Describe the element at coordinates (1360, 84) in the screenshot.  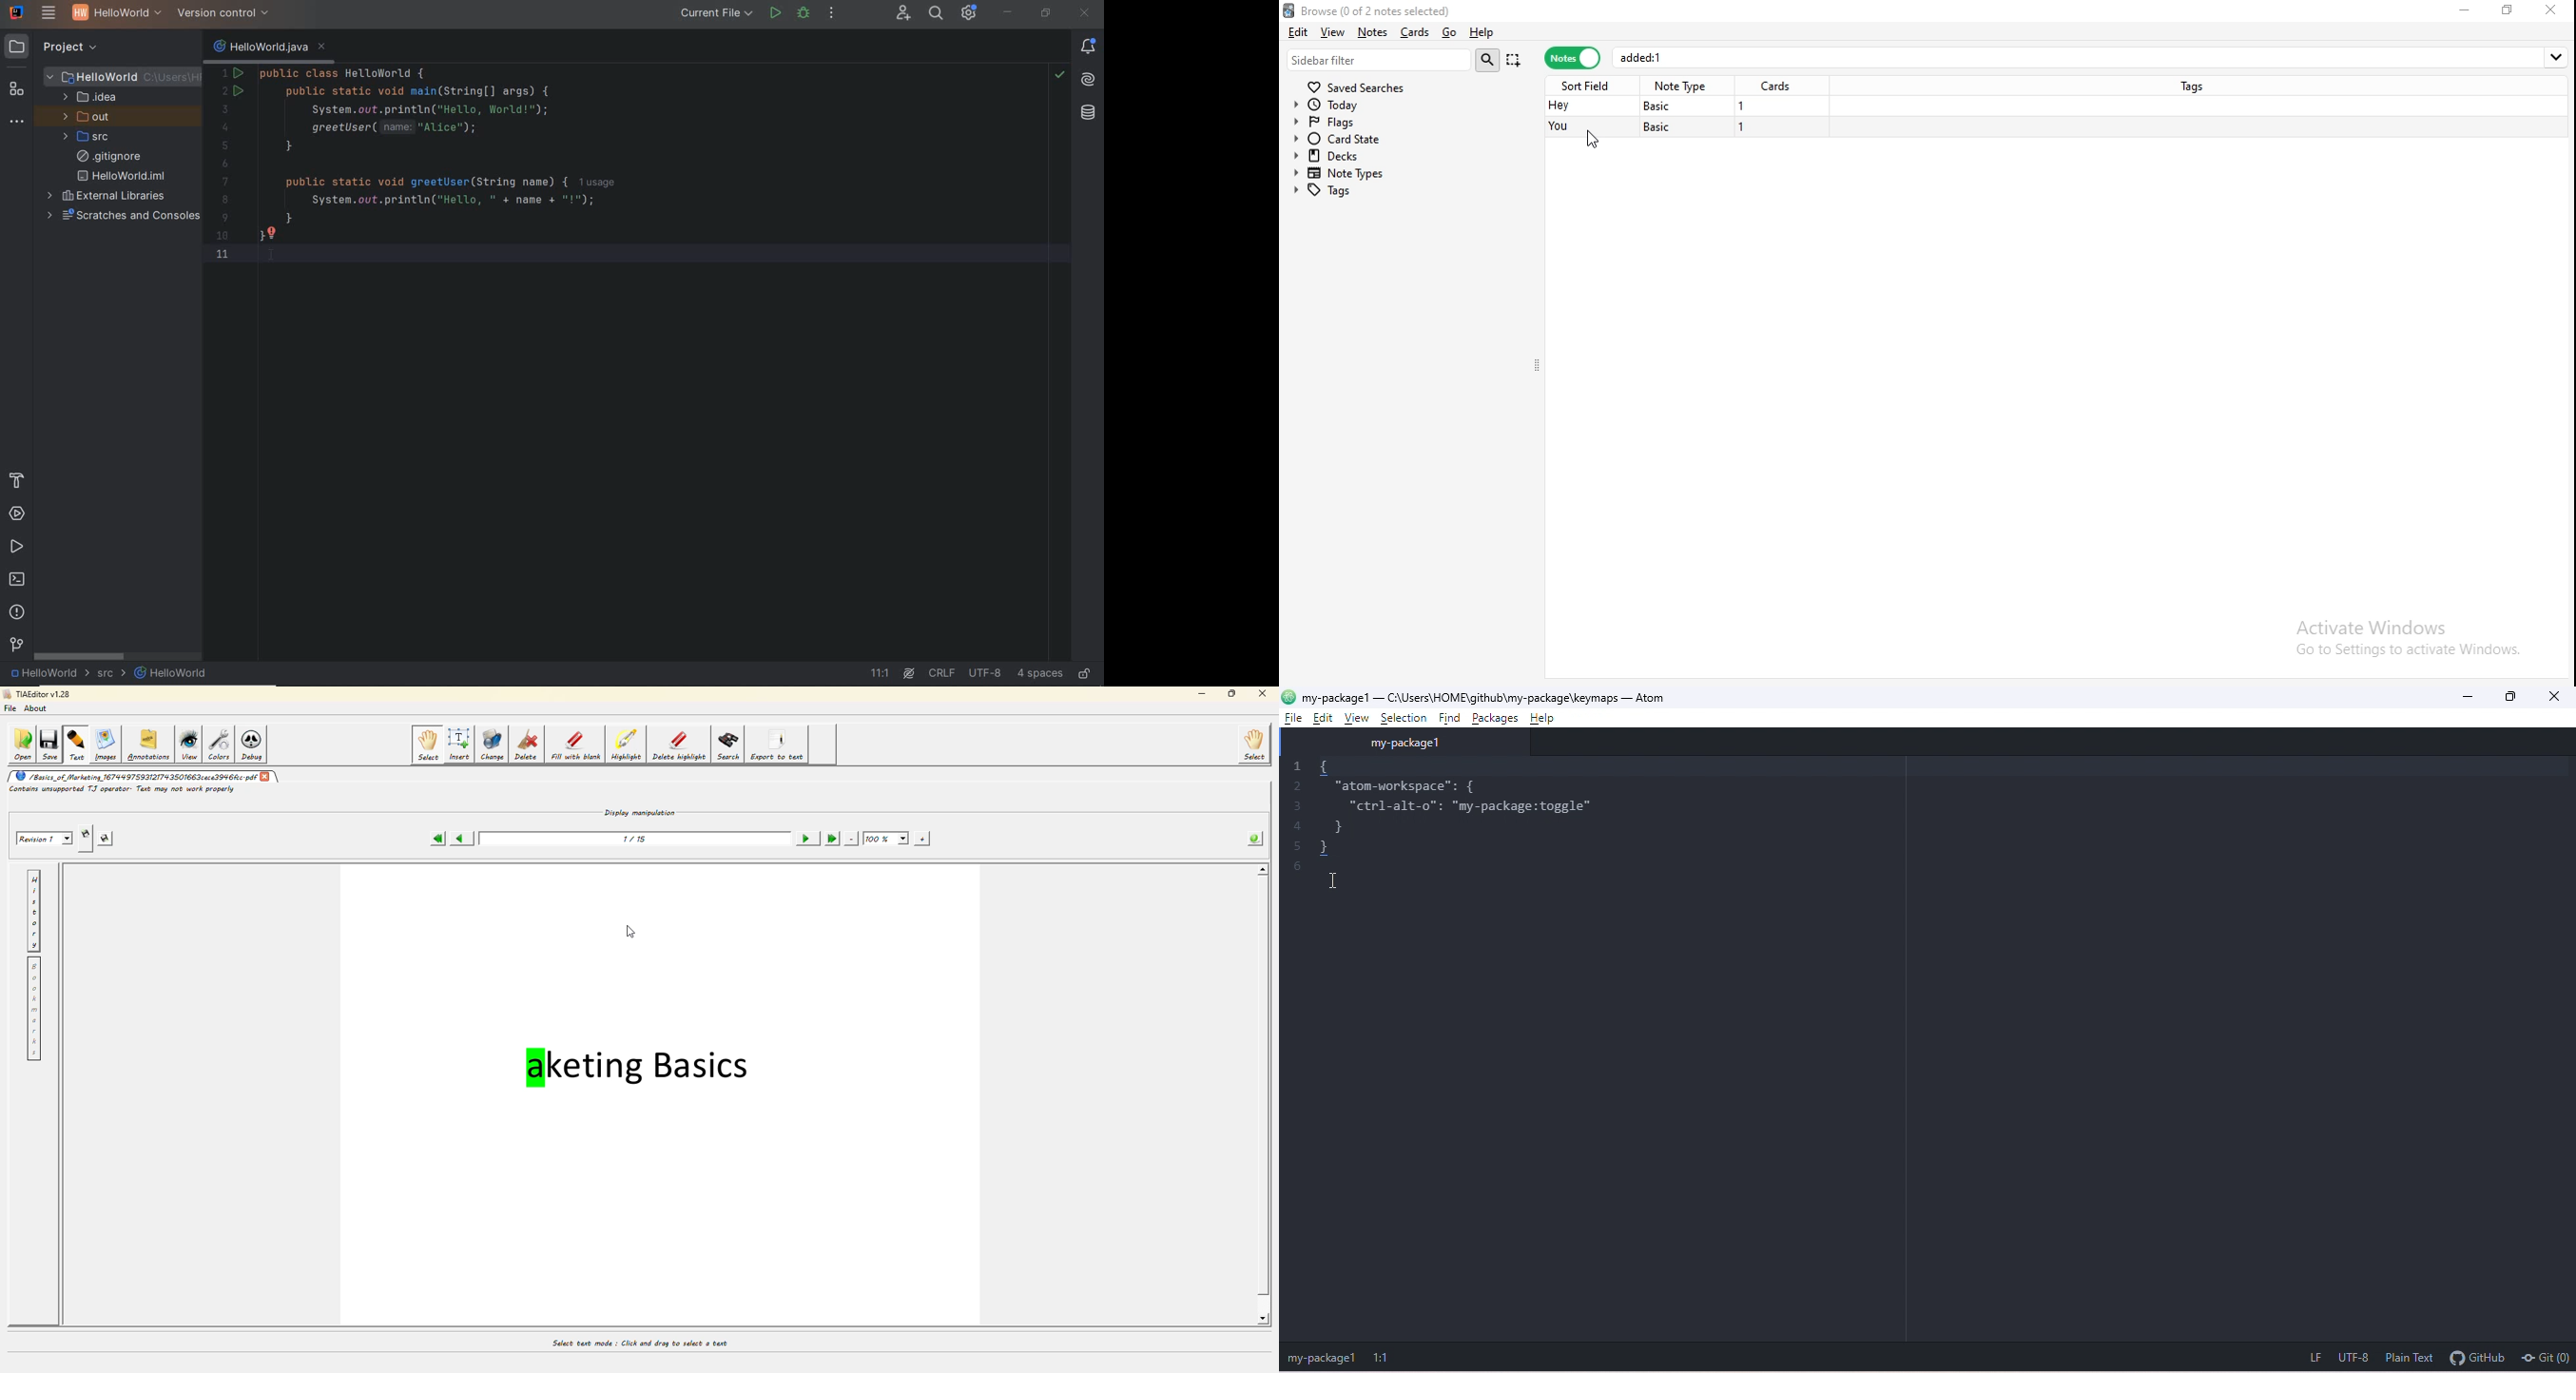
I see `saves searches` at that location.